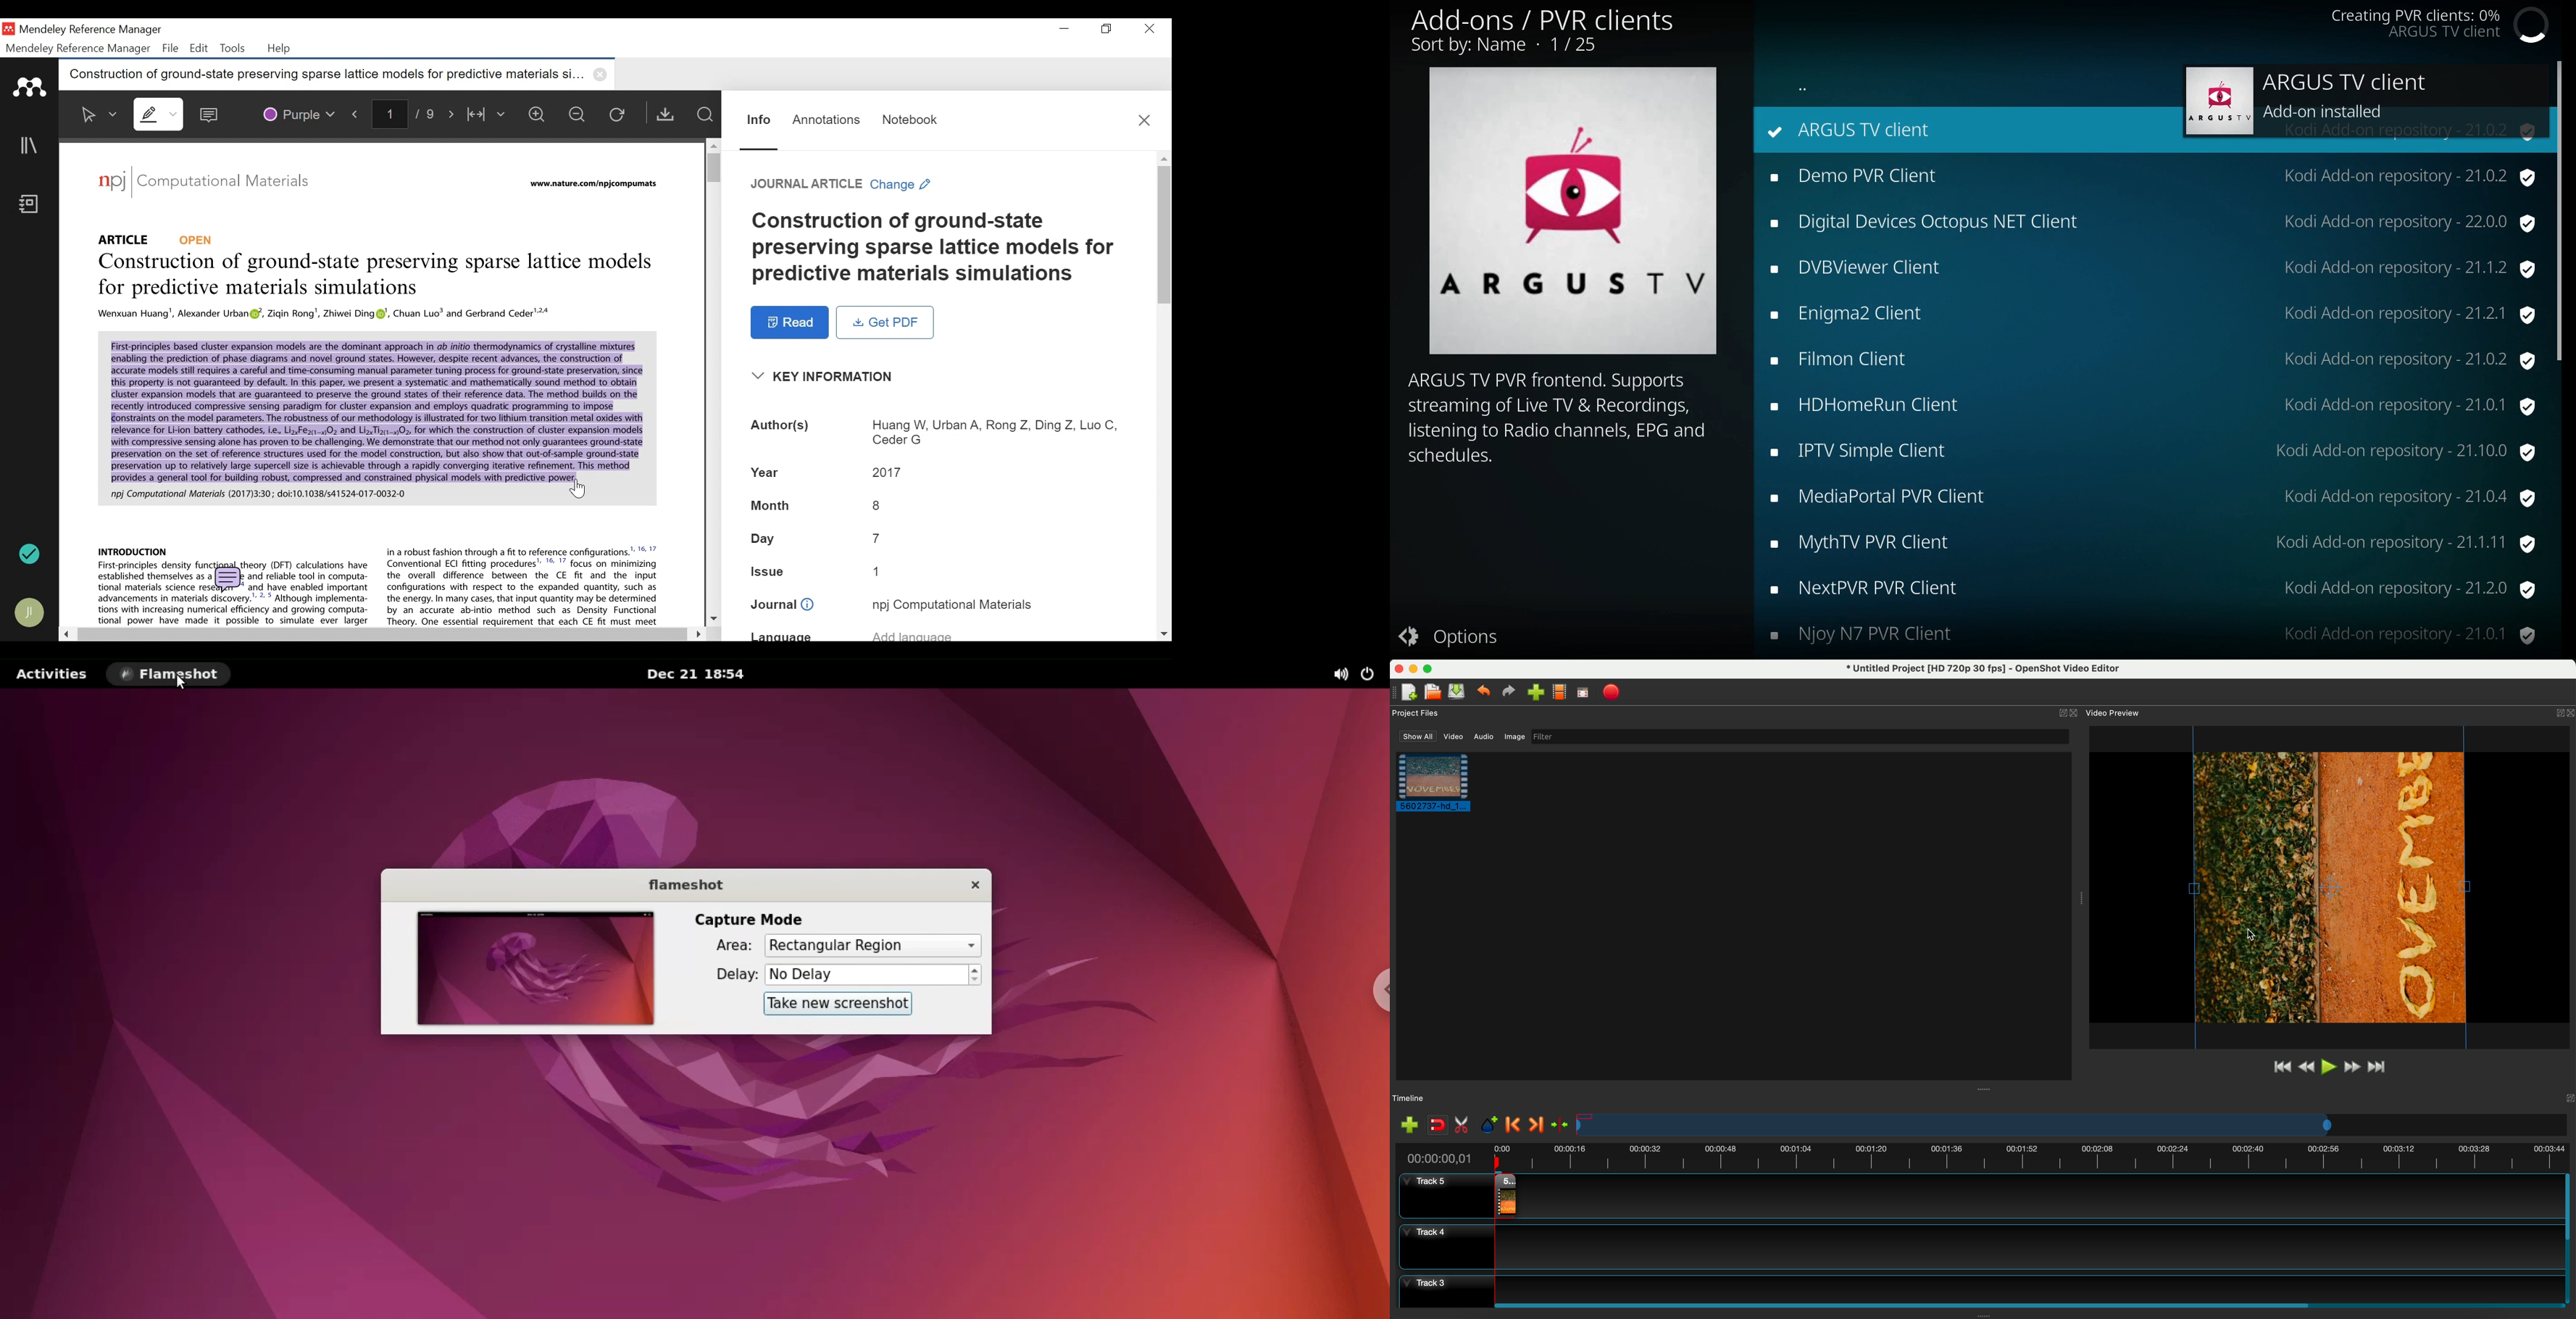 The image size is (2576, 1344). I want to click on rewind, so click(2305, 1069).